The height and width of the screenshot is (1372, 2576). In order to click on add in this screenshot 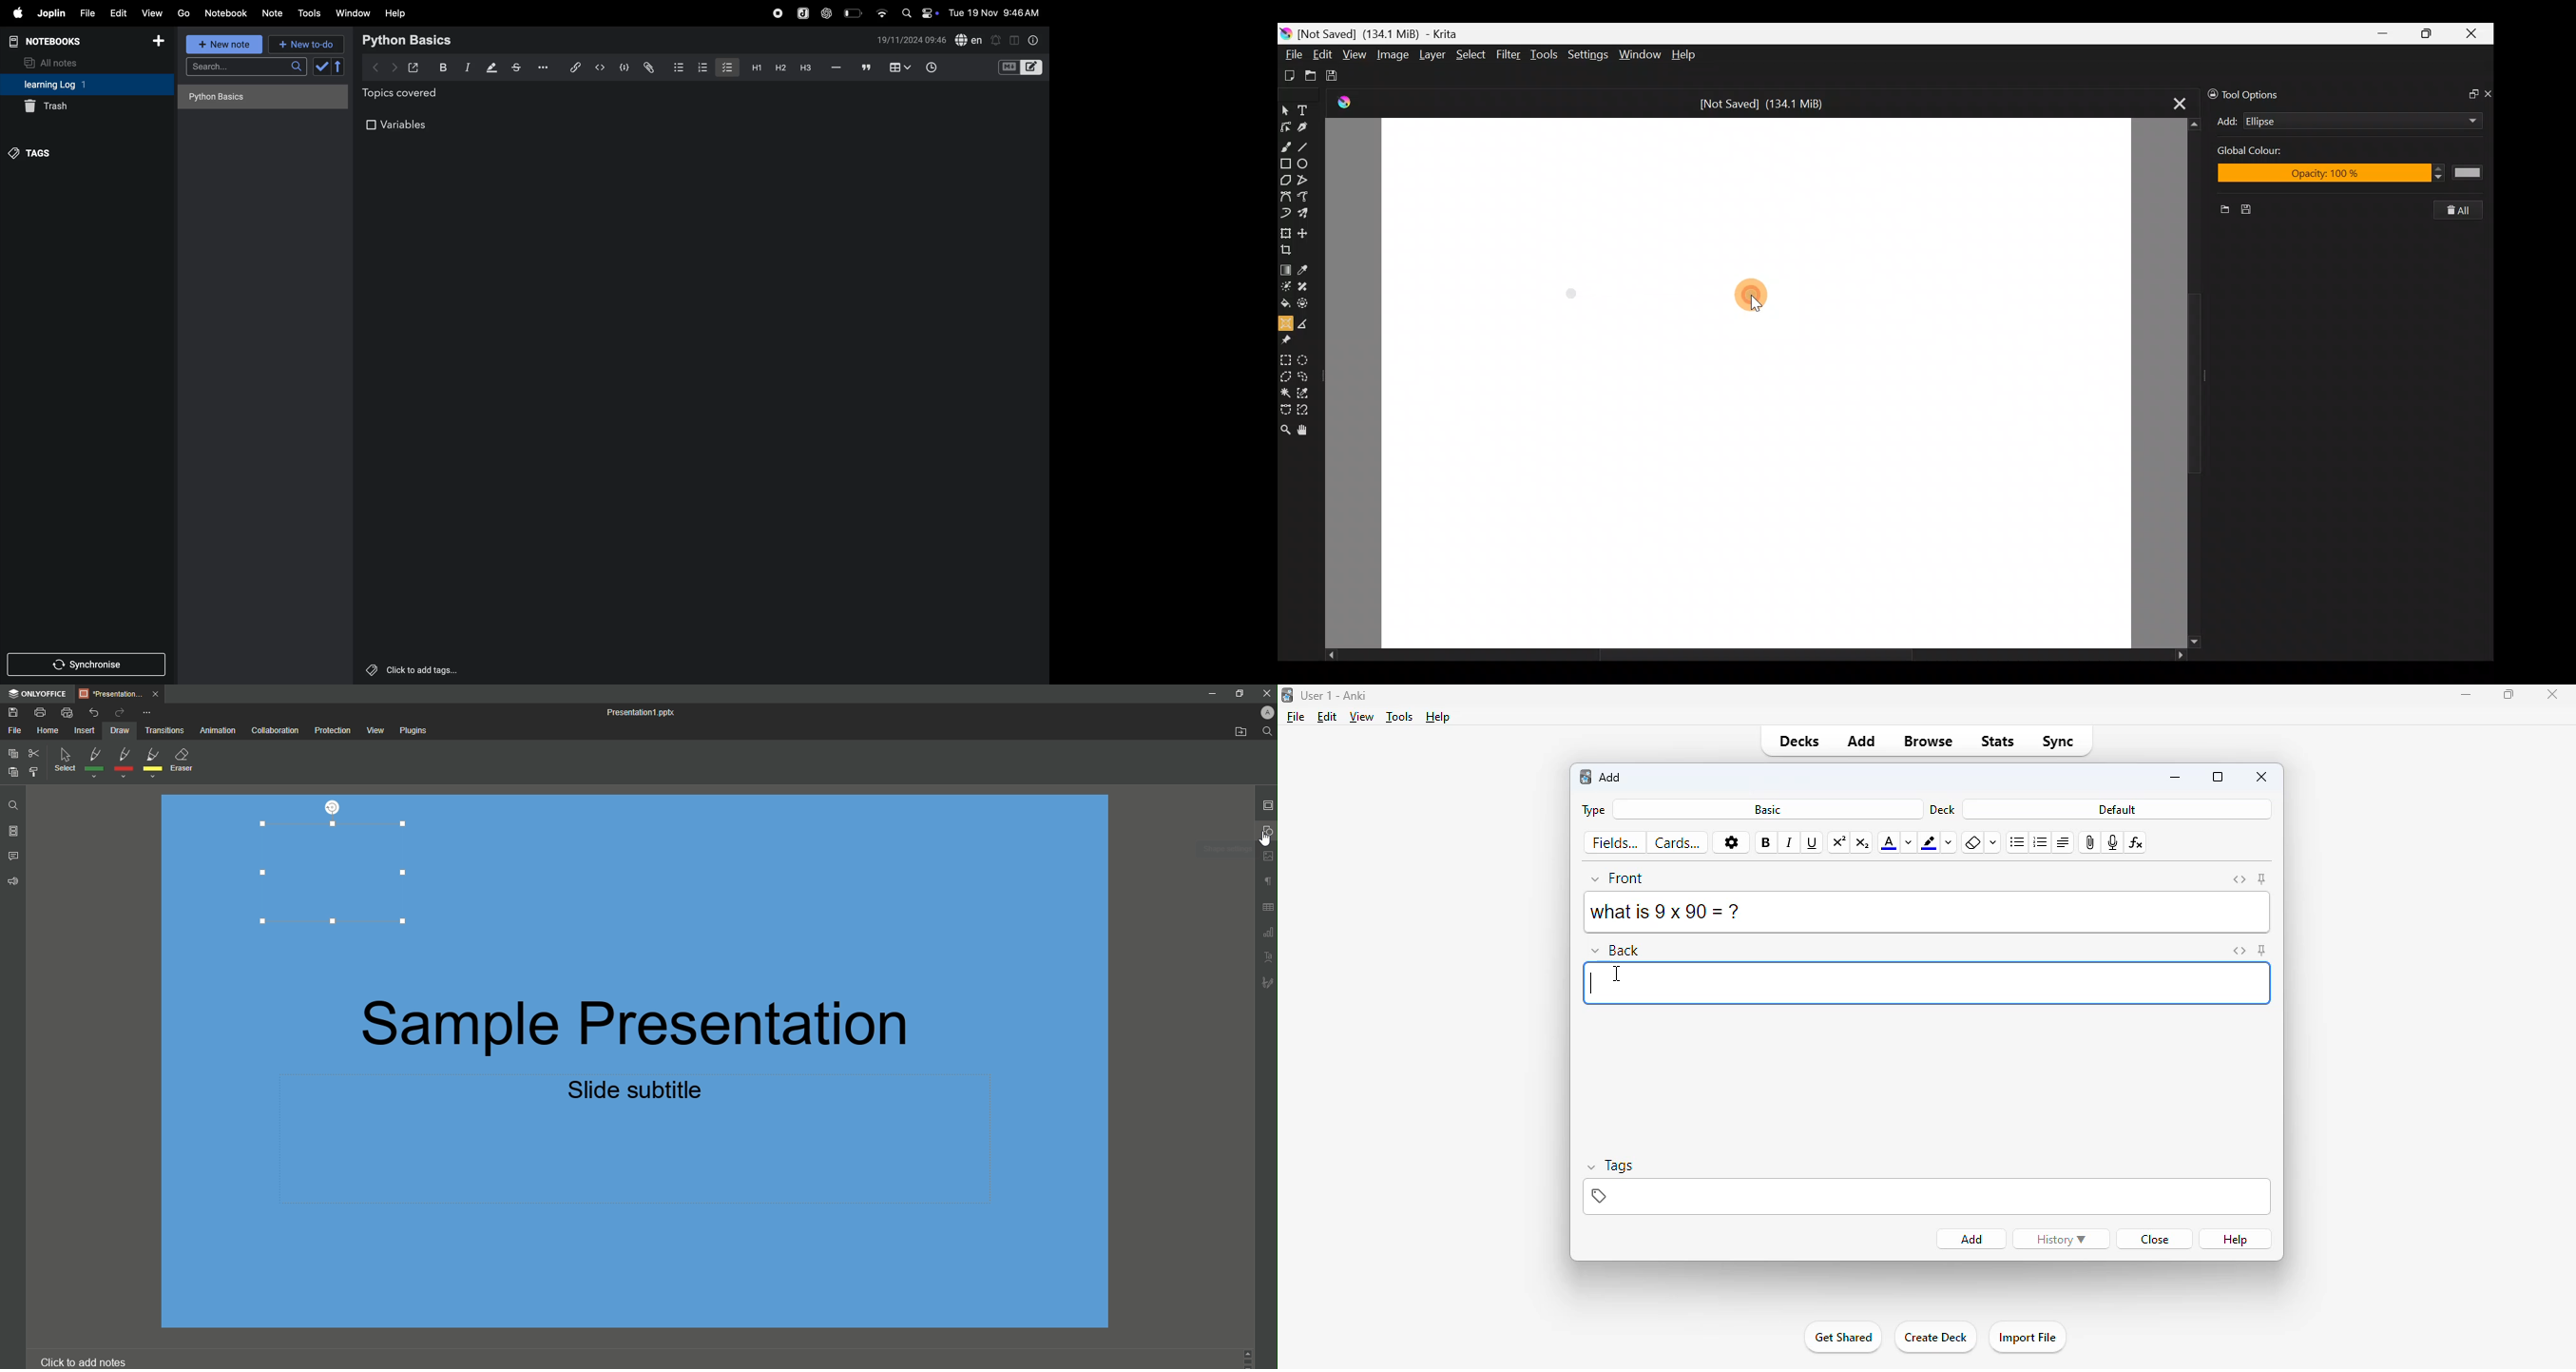, I will do `click(1863, 740)`.